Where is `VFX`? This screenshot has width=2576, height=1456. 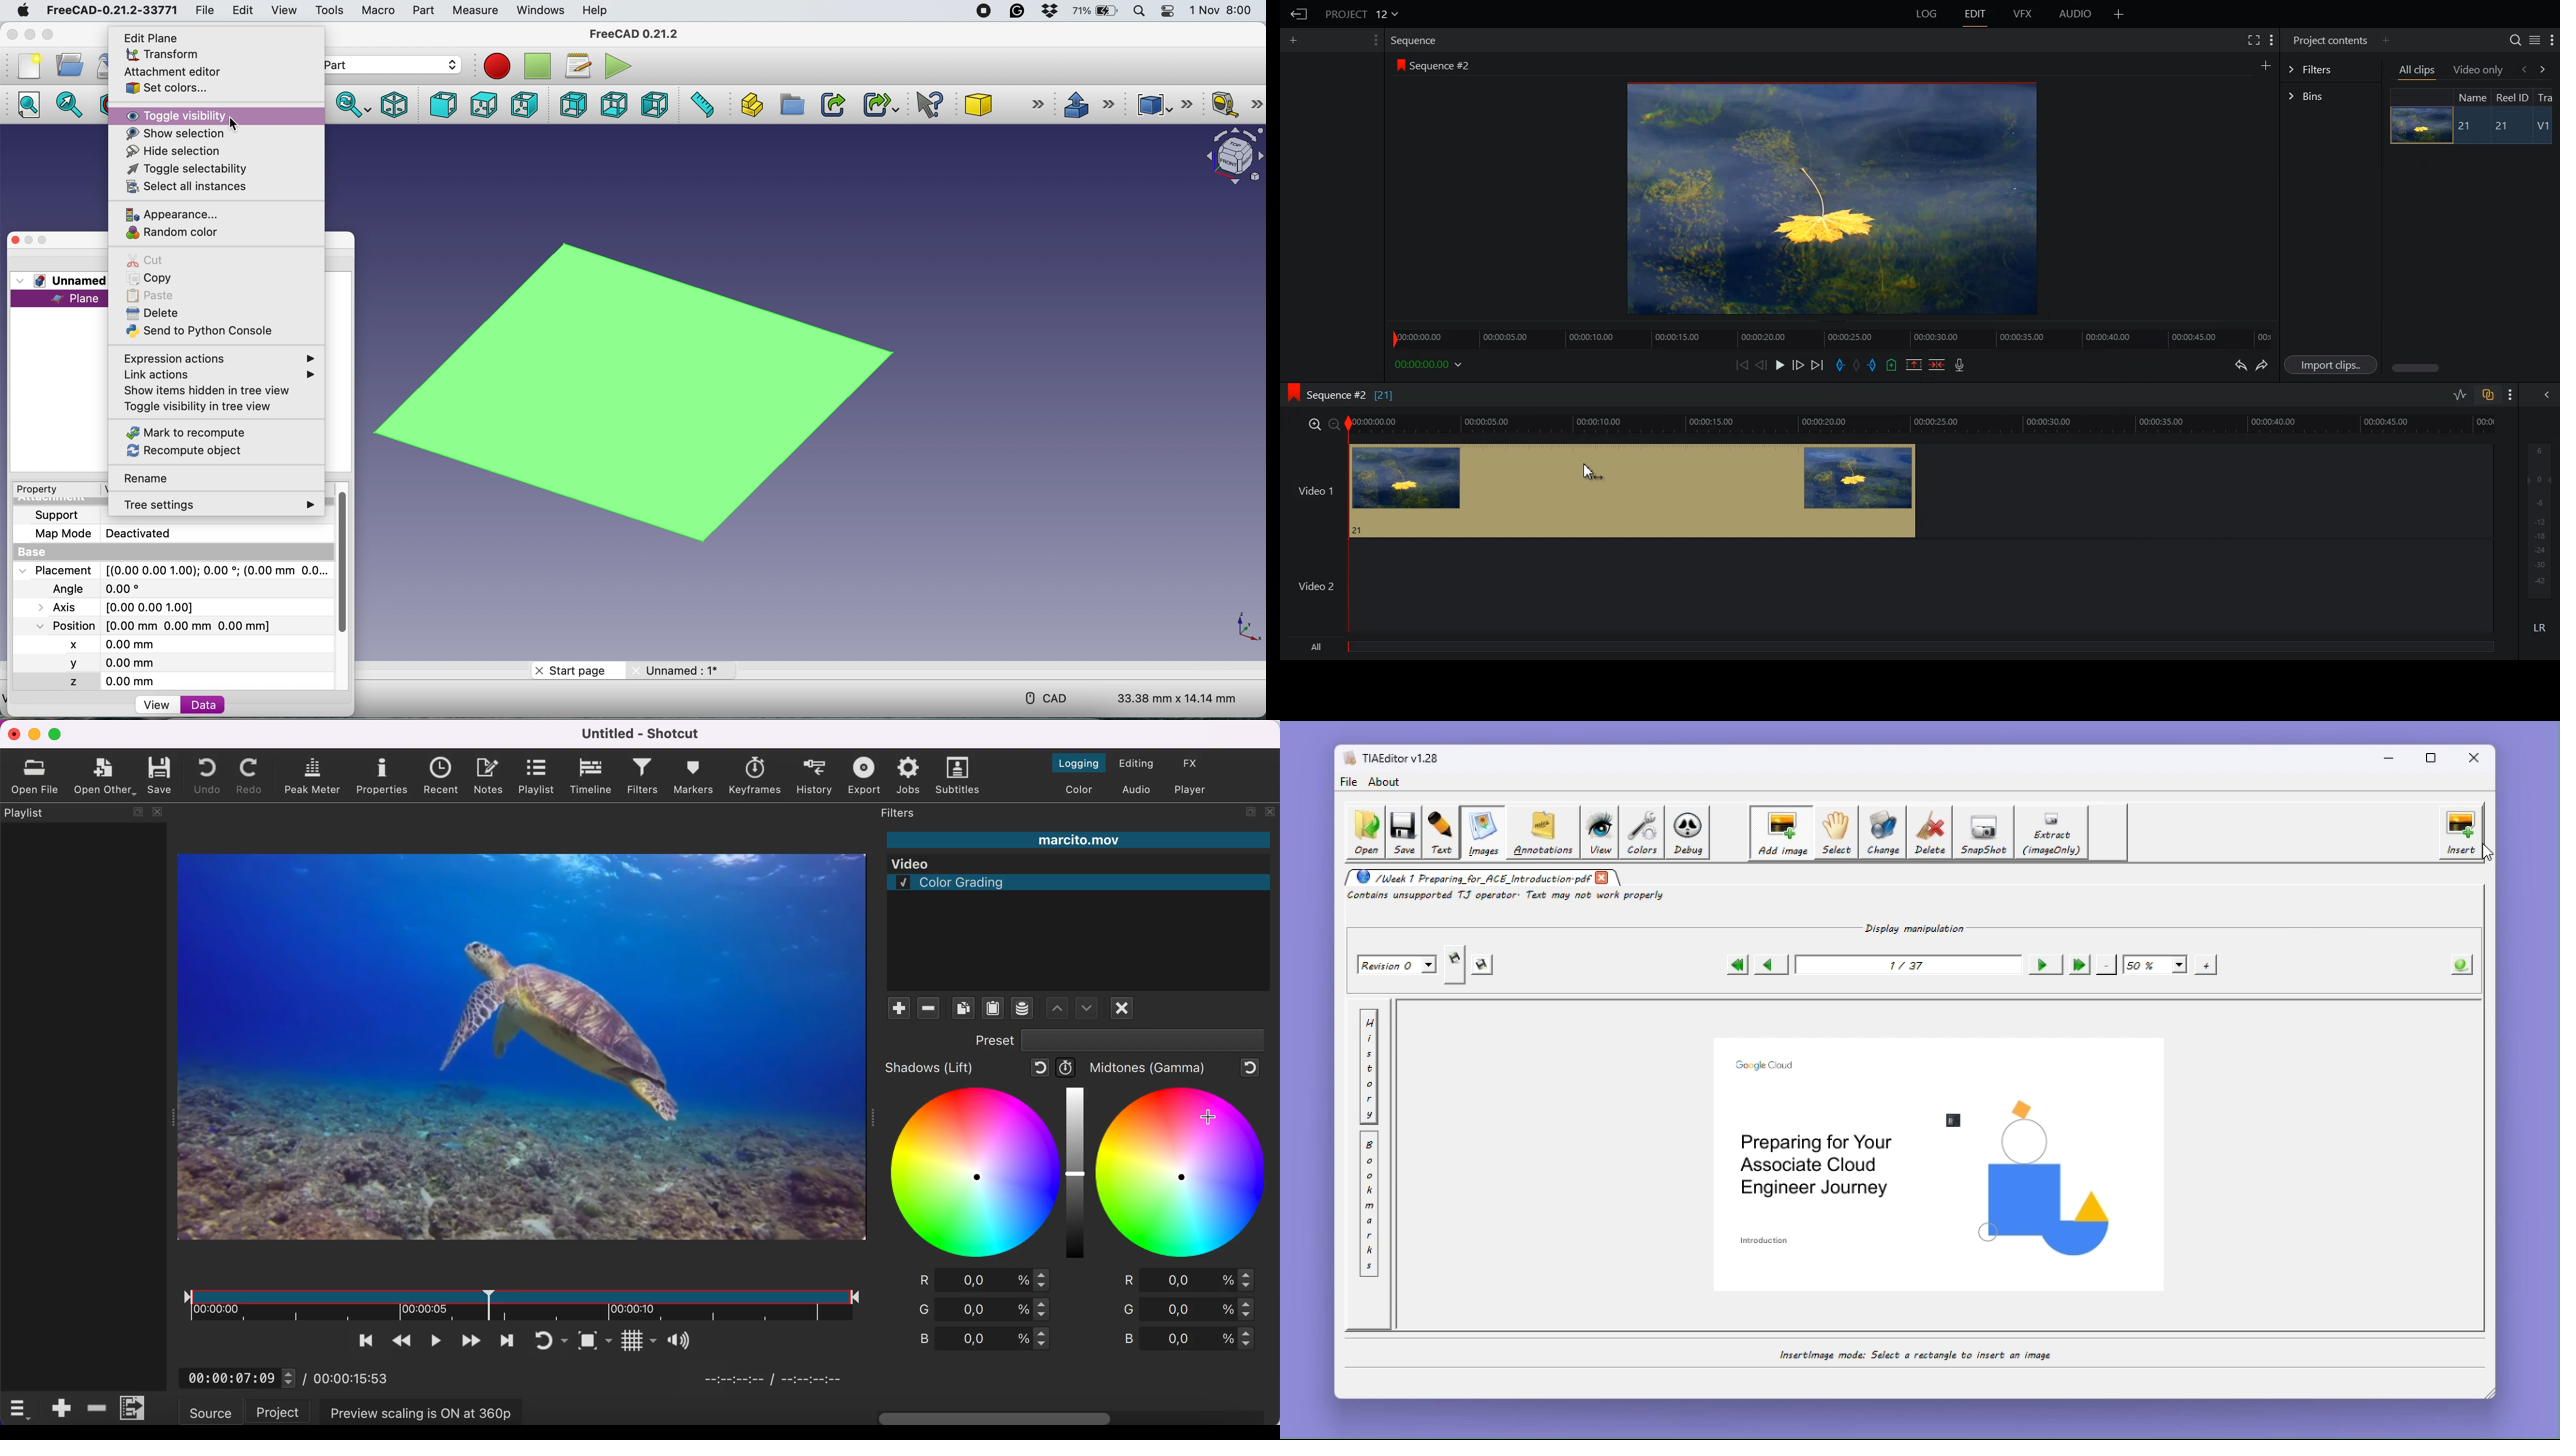 VFX is located at coordinates (2023, 14).